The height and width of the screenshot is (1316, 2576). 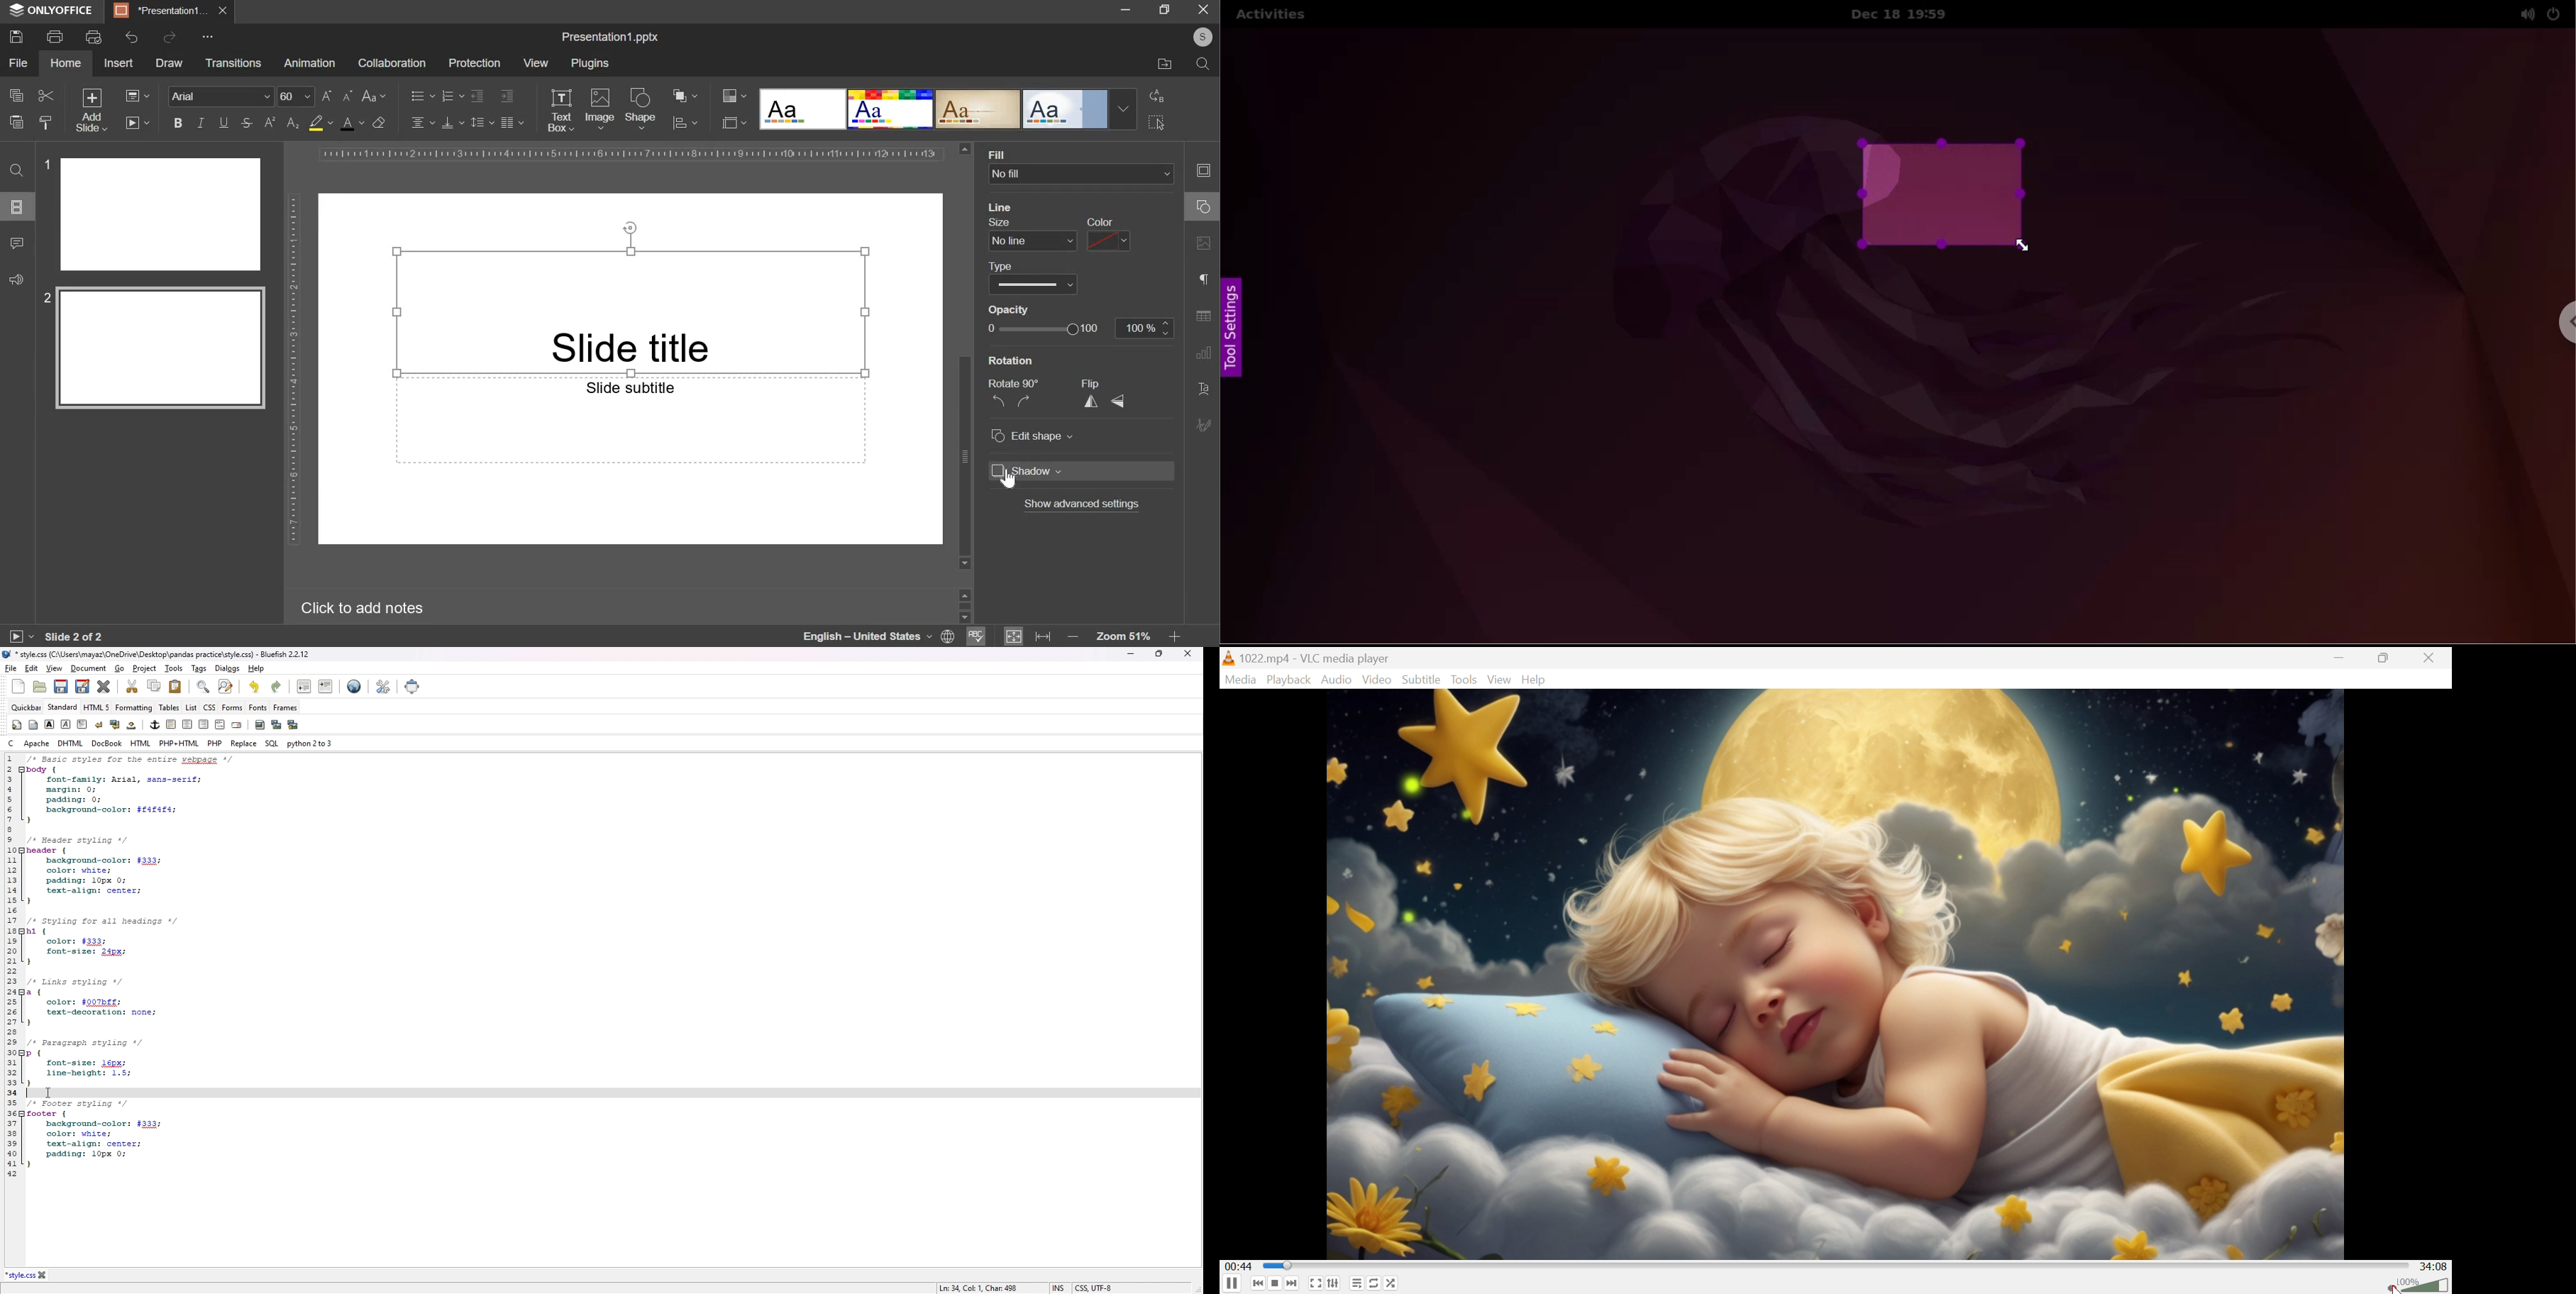 What do you see at coordinates (104, 686) in the screenshot?
I see `close current tab` at bounding box center [104, 686].